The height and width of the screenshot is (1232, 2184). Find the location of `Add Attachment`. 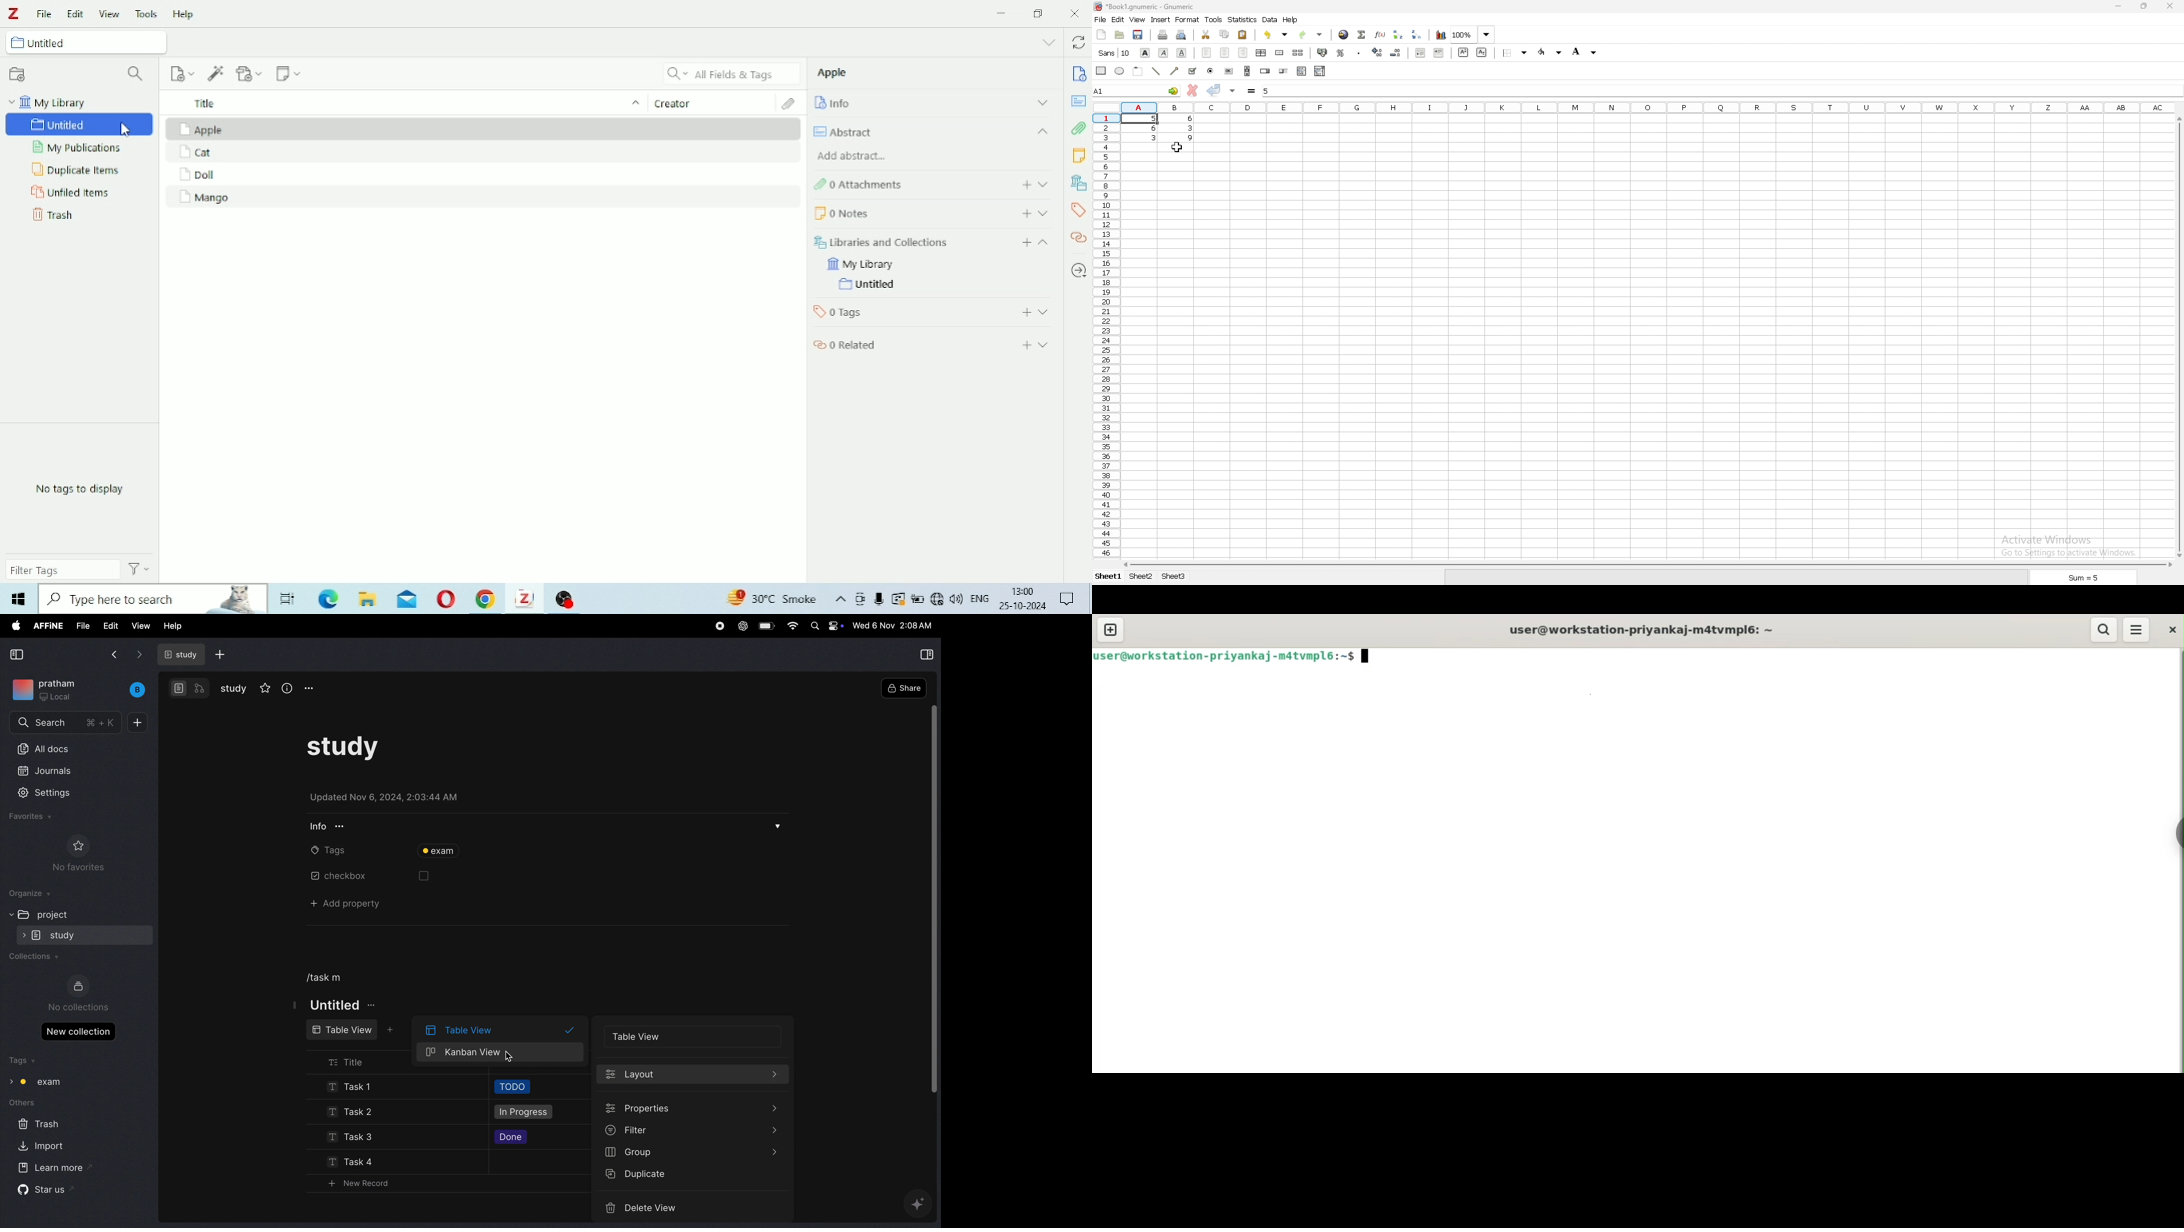

Add Attachment is located at coordinates (249, 73).